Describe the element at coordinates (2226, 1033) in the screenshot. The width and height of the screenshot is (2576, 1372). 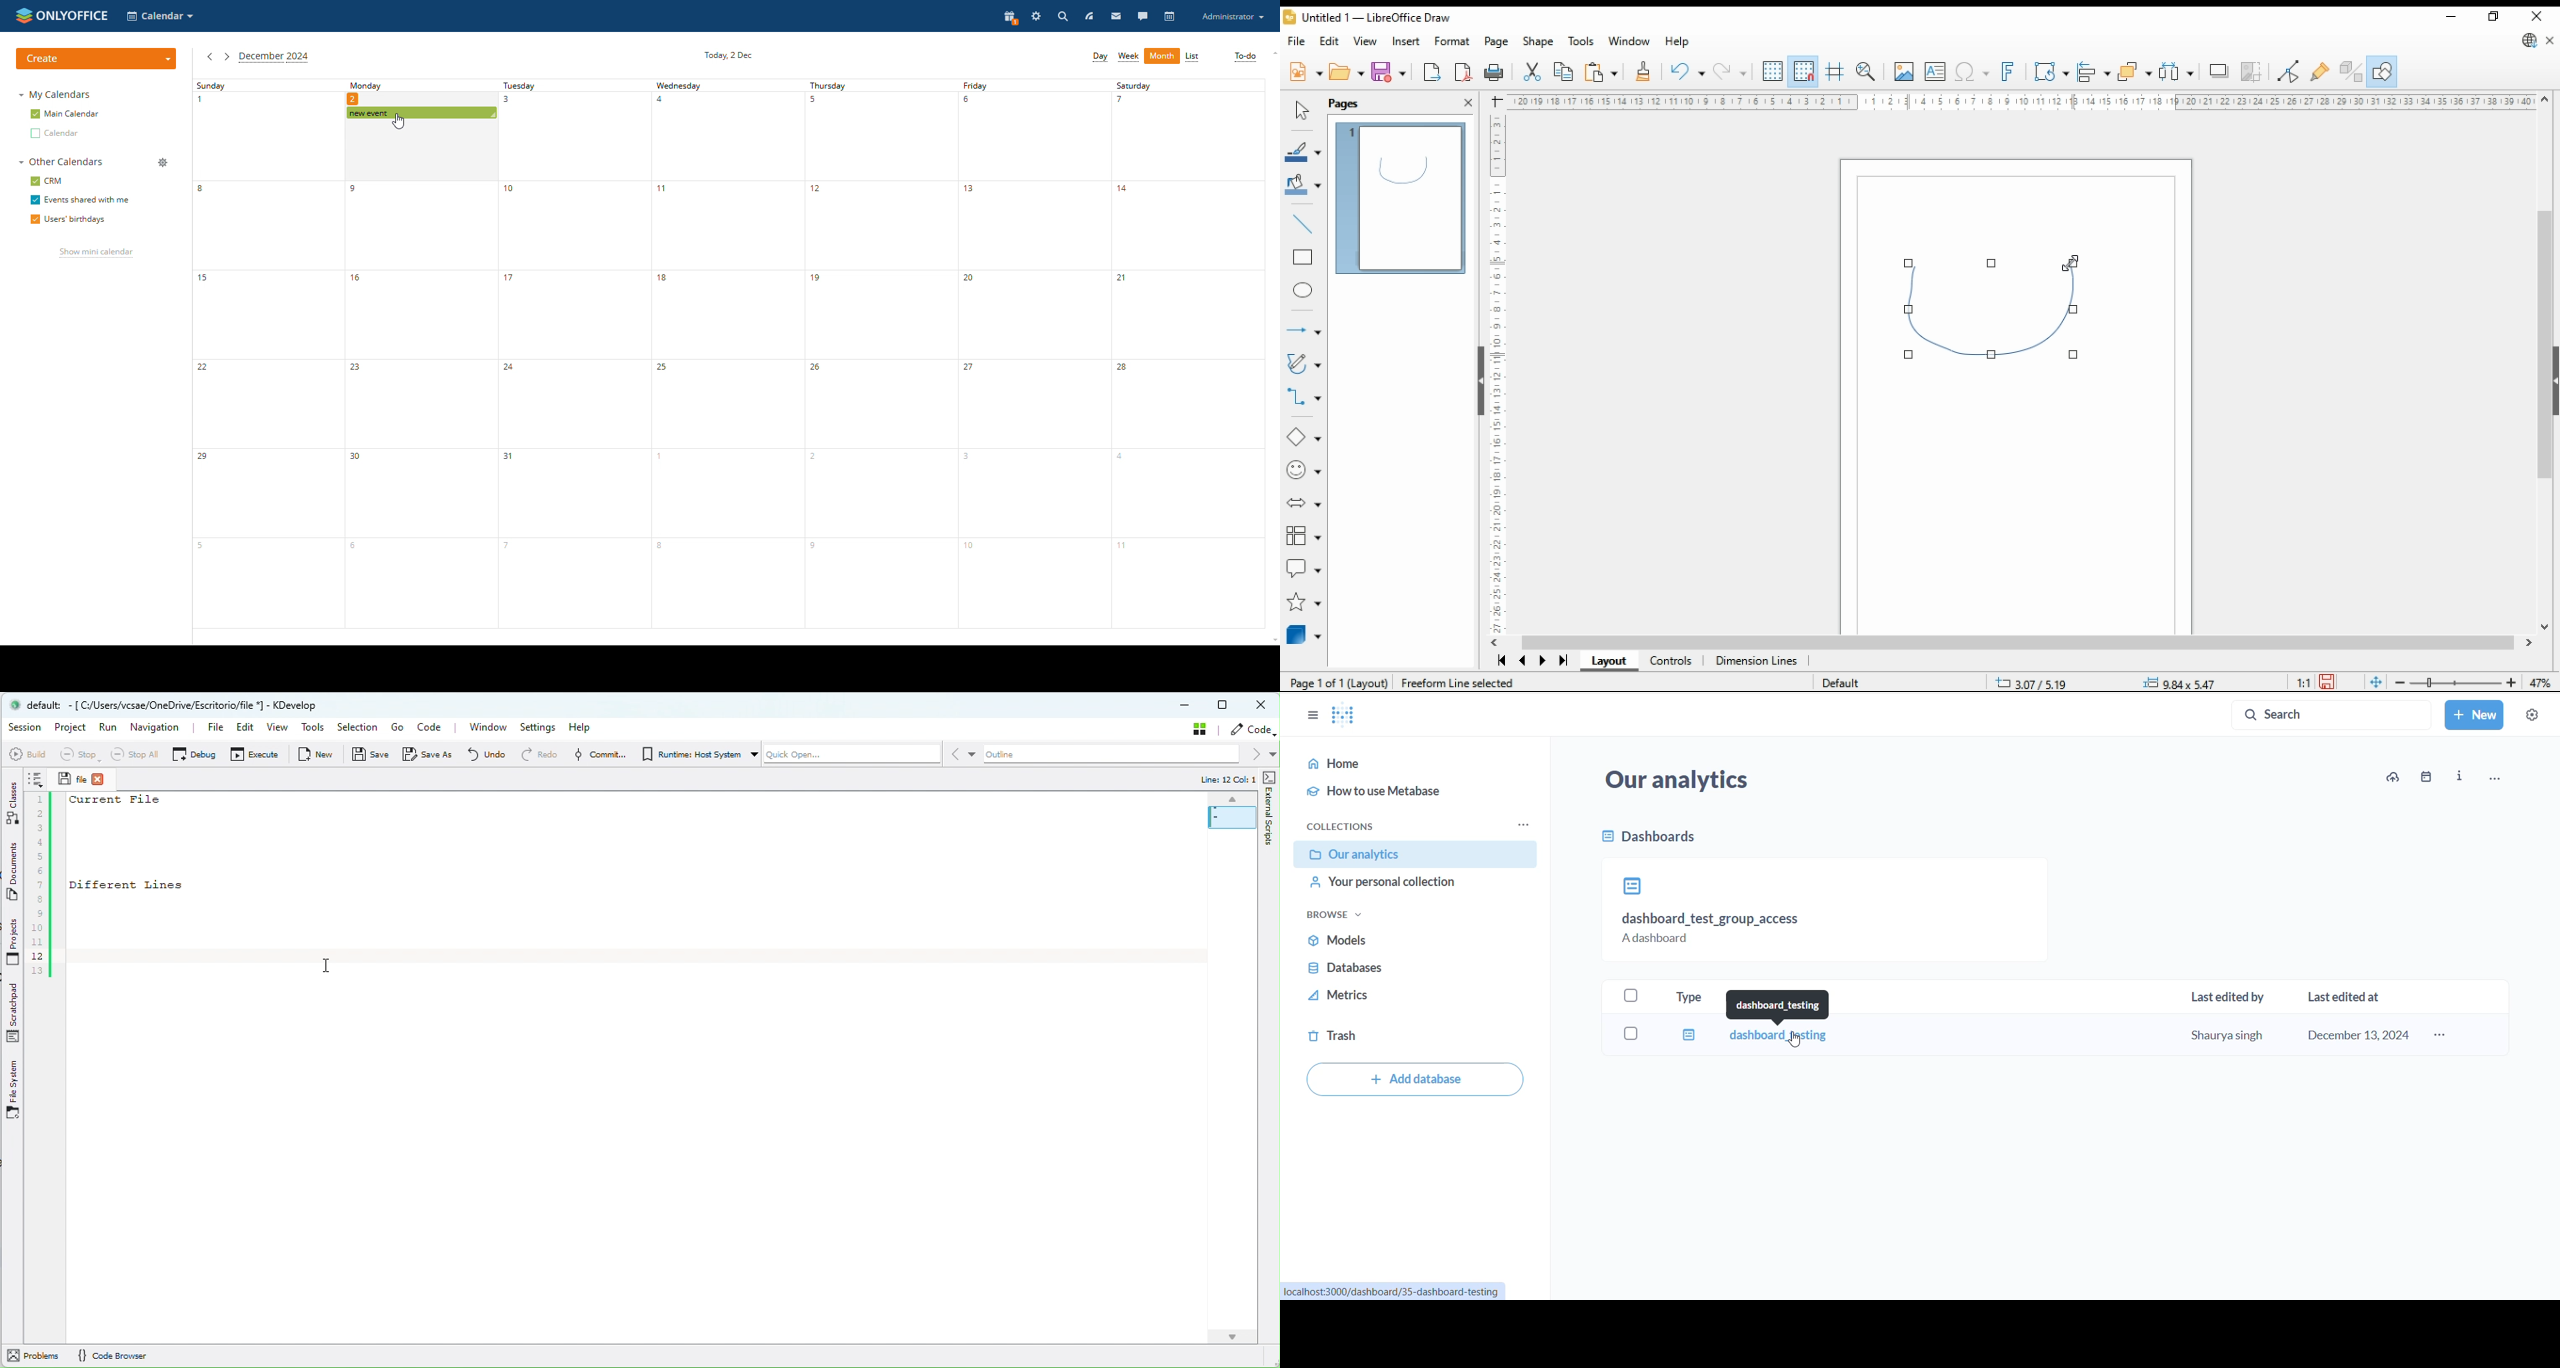
I see `Shaurya Singh` at that location.